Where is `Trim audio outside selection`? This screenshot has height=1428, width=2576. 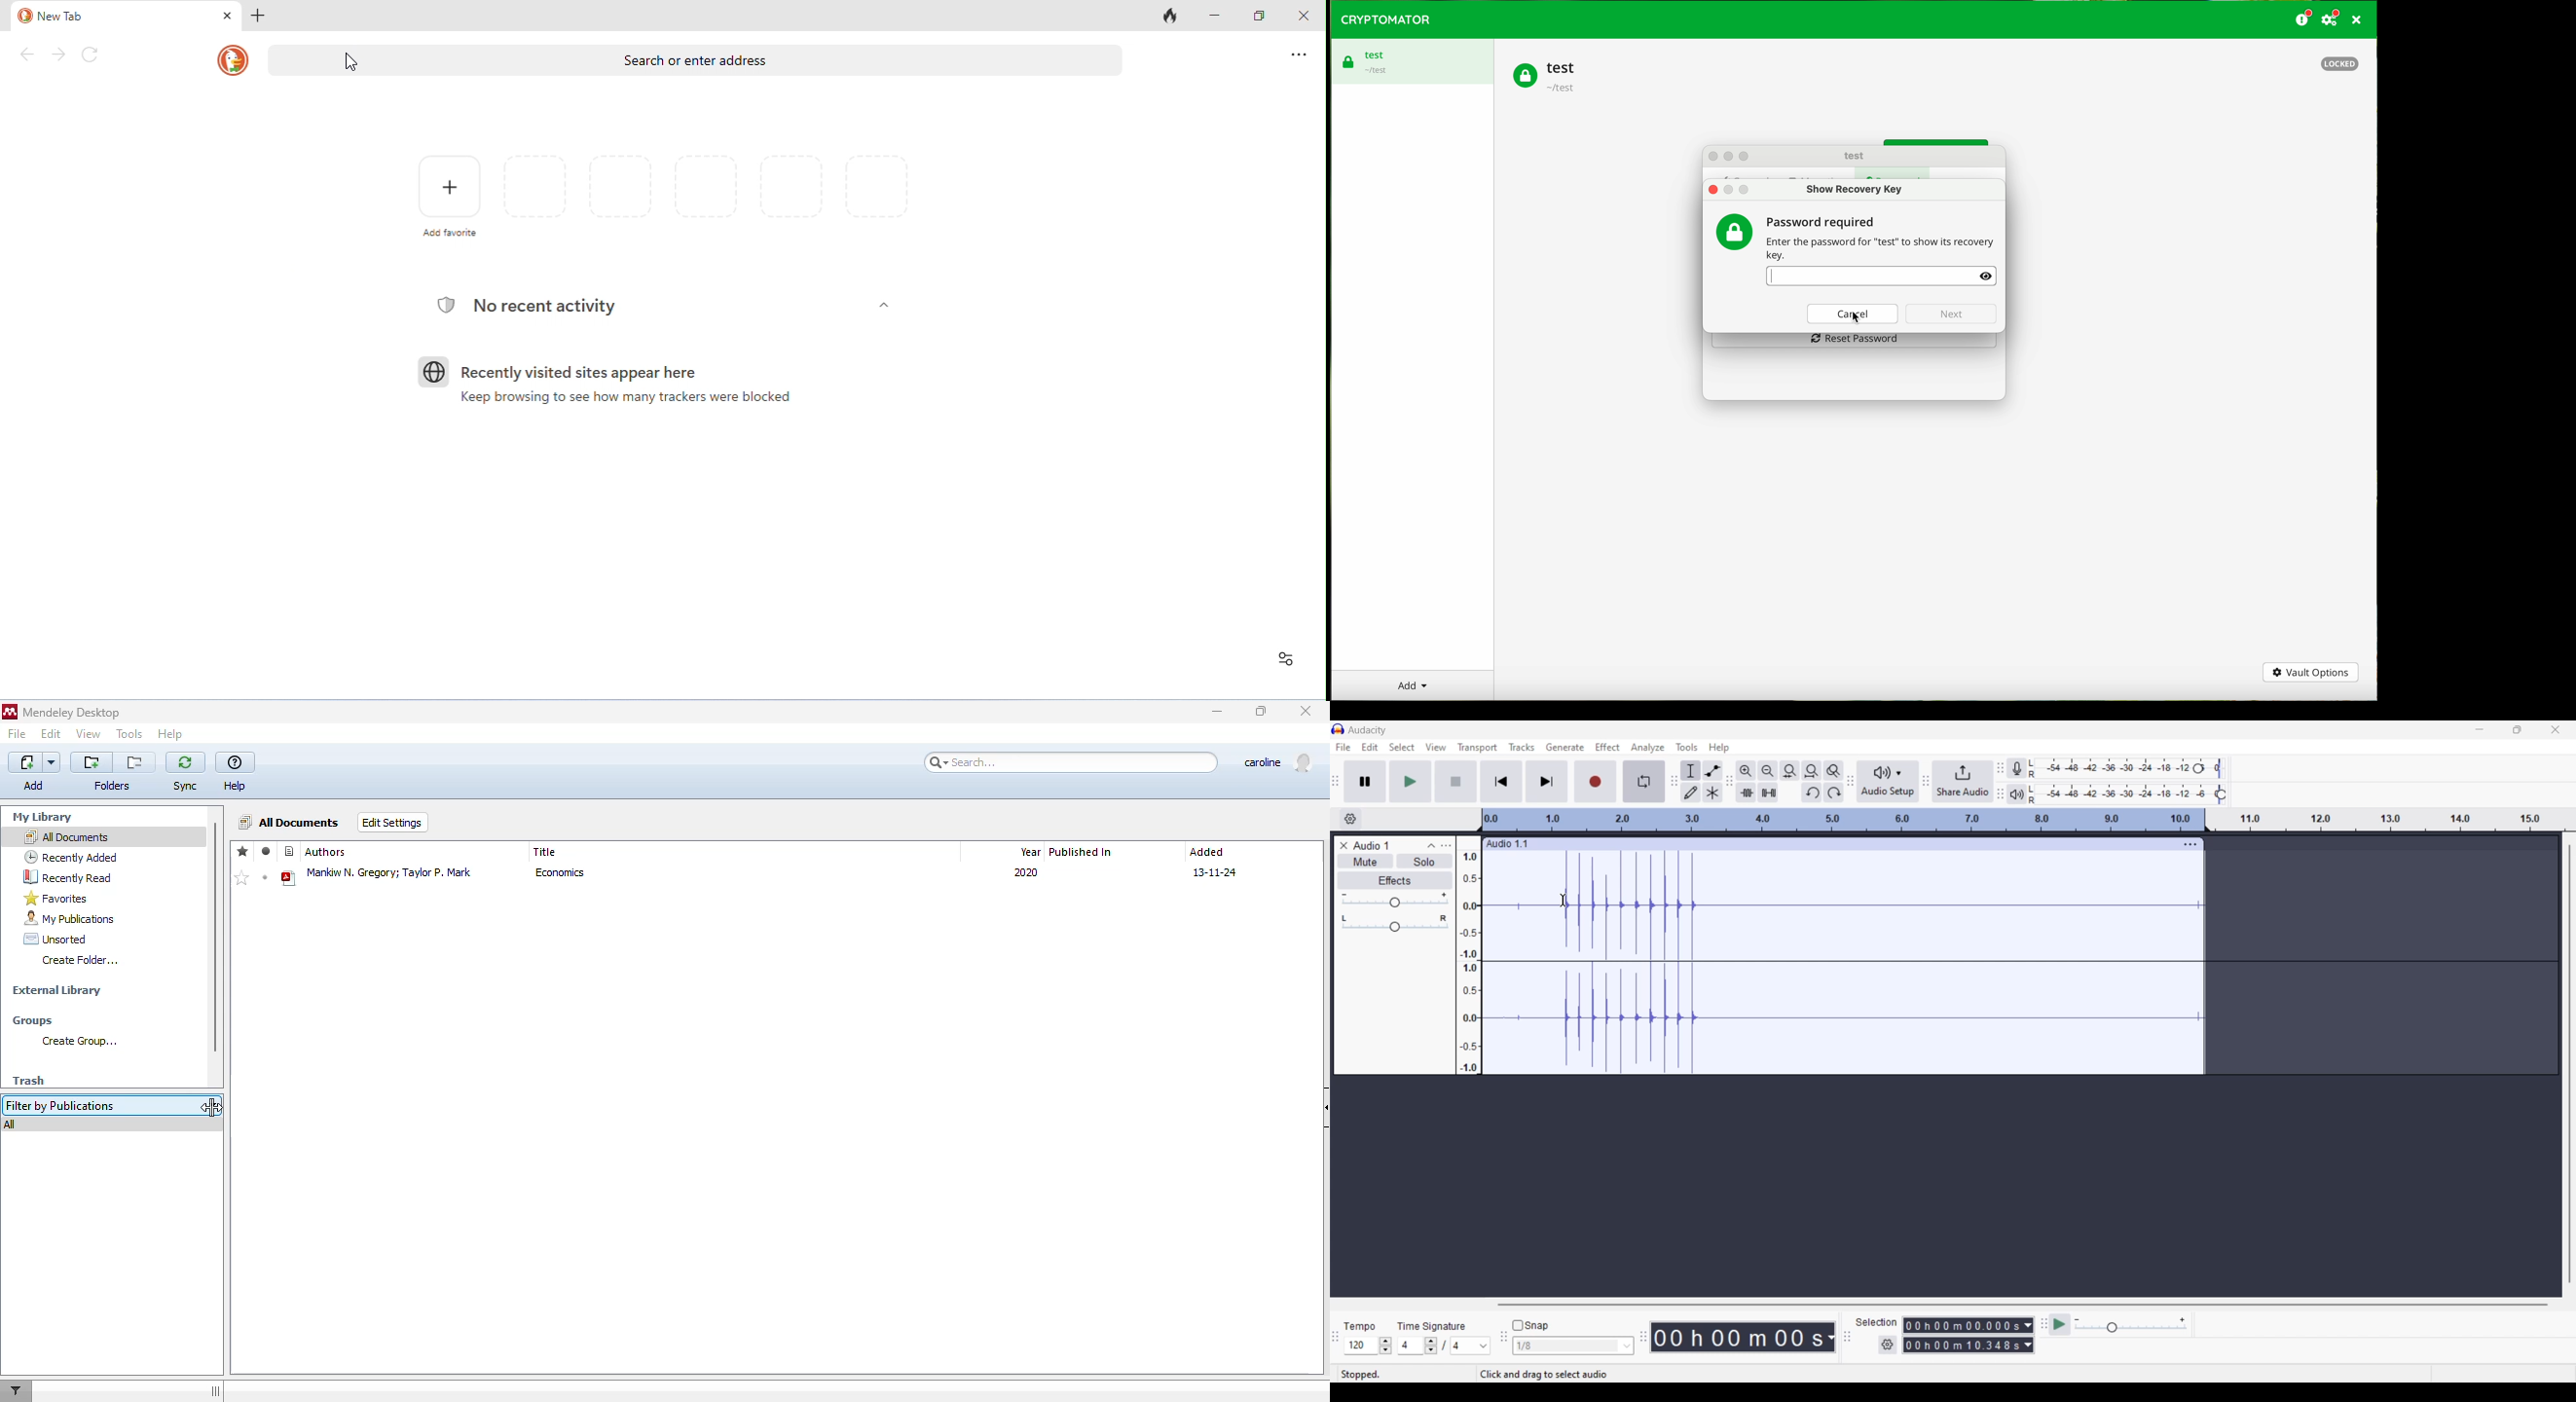 Trim audio outside selection is located at coordinates (1746, 793).